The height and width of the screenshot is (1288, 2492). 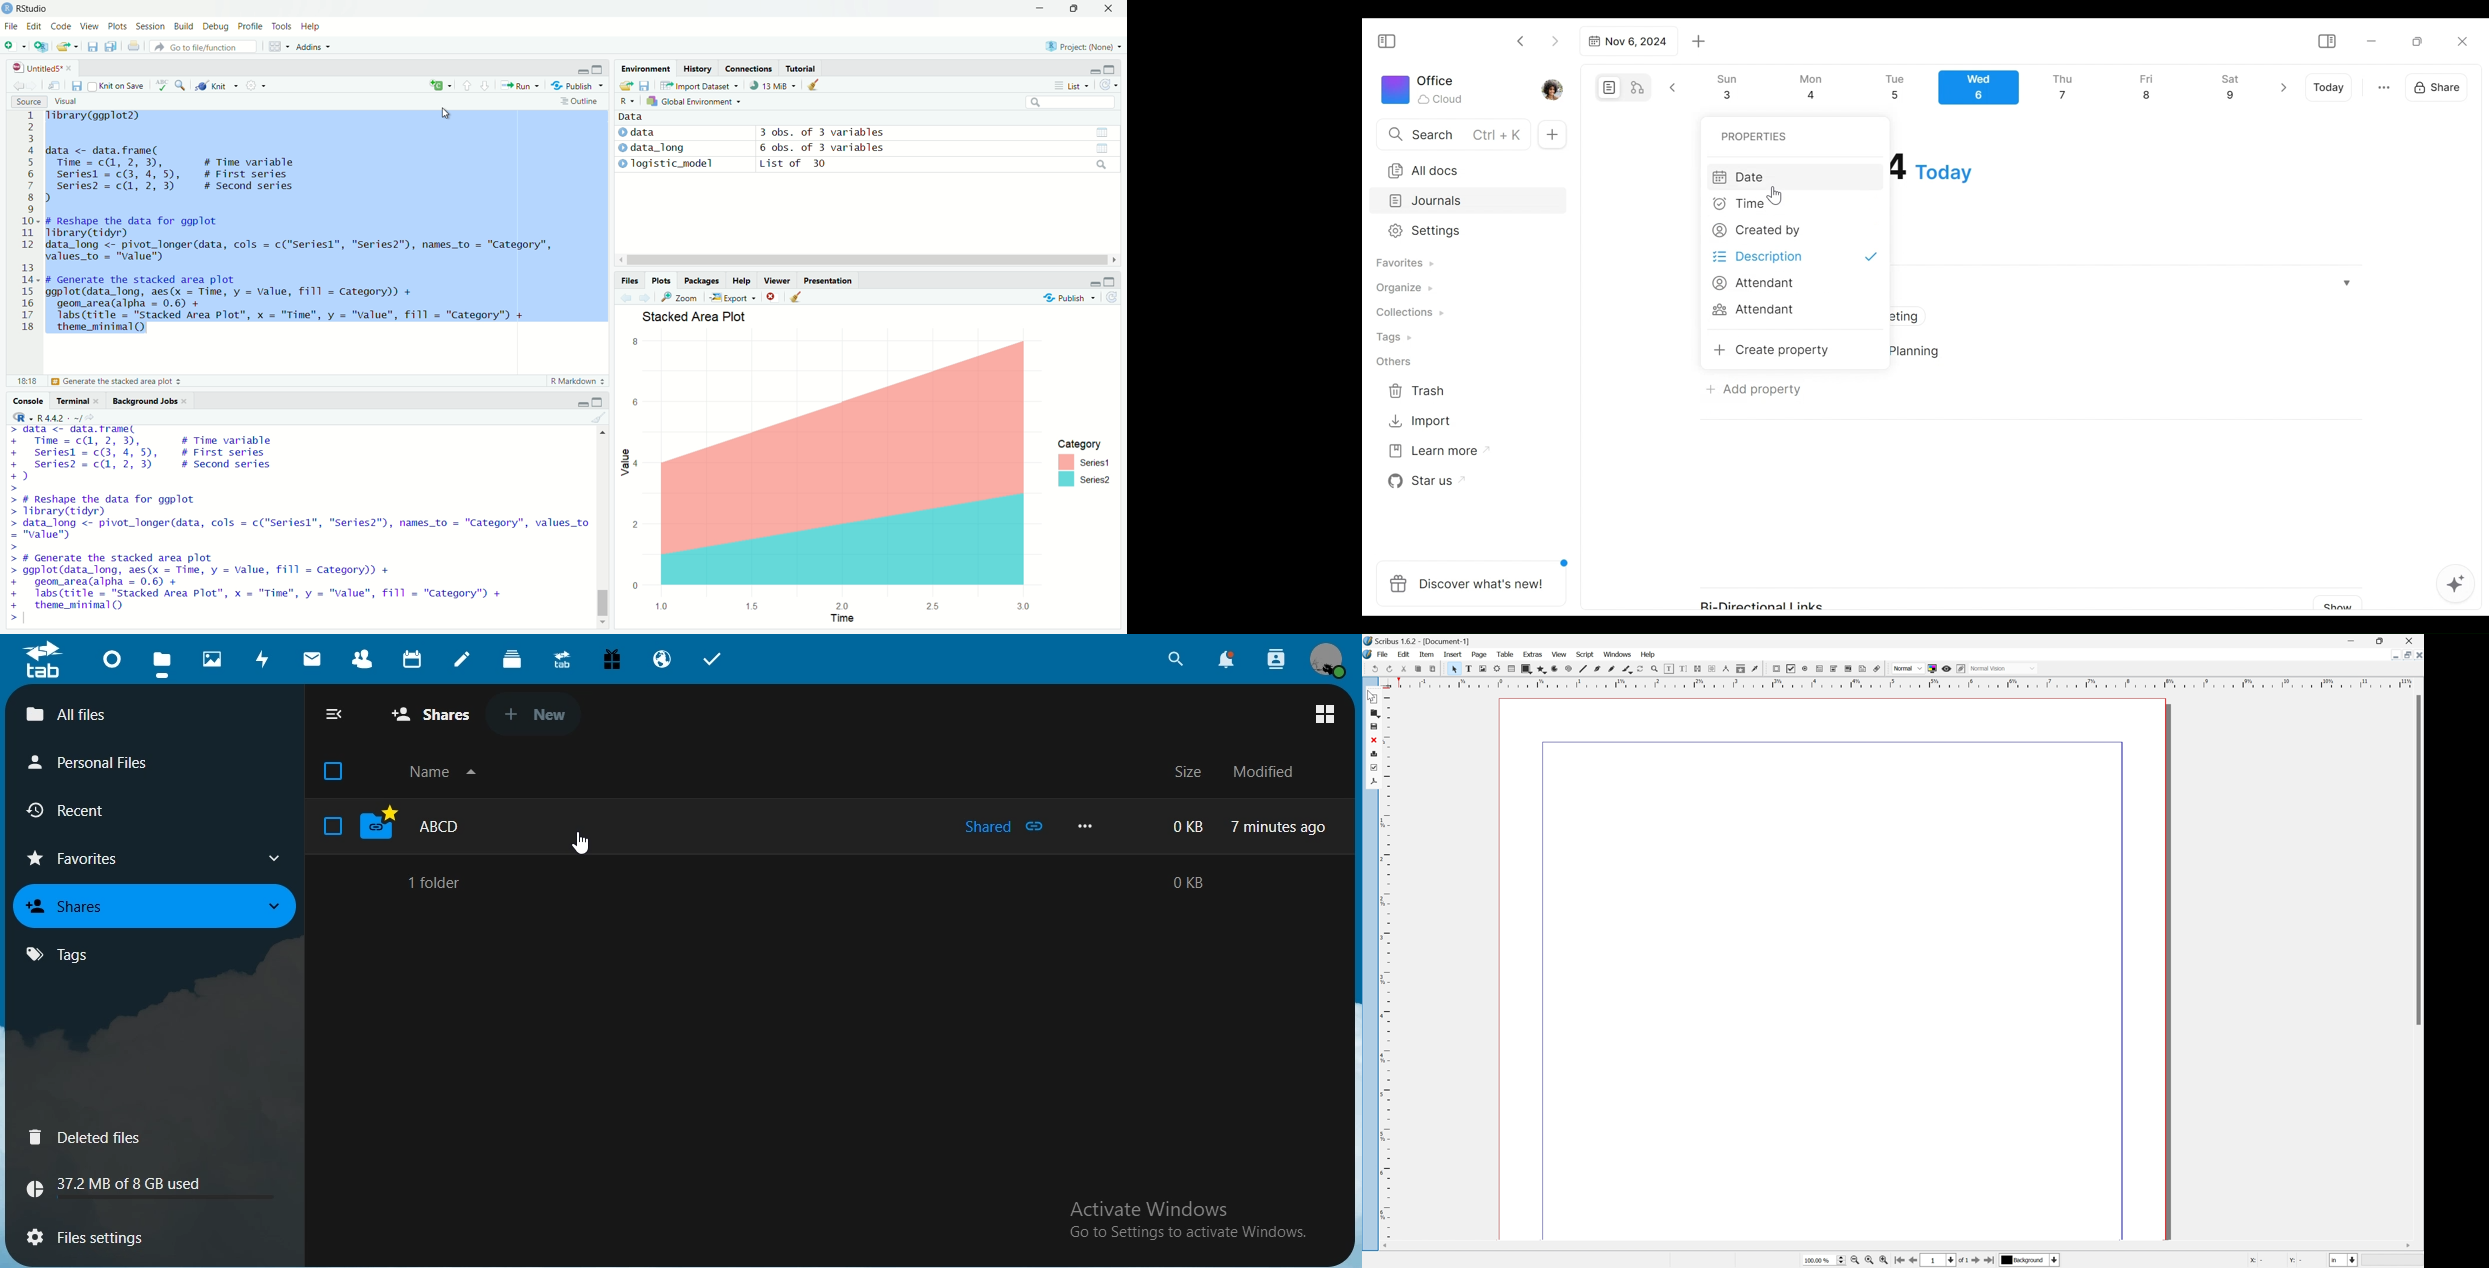 I want to click on save as pdf, so click(x=1471, y=669).